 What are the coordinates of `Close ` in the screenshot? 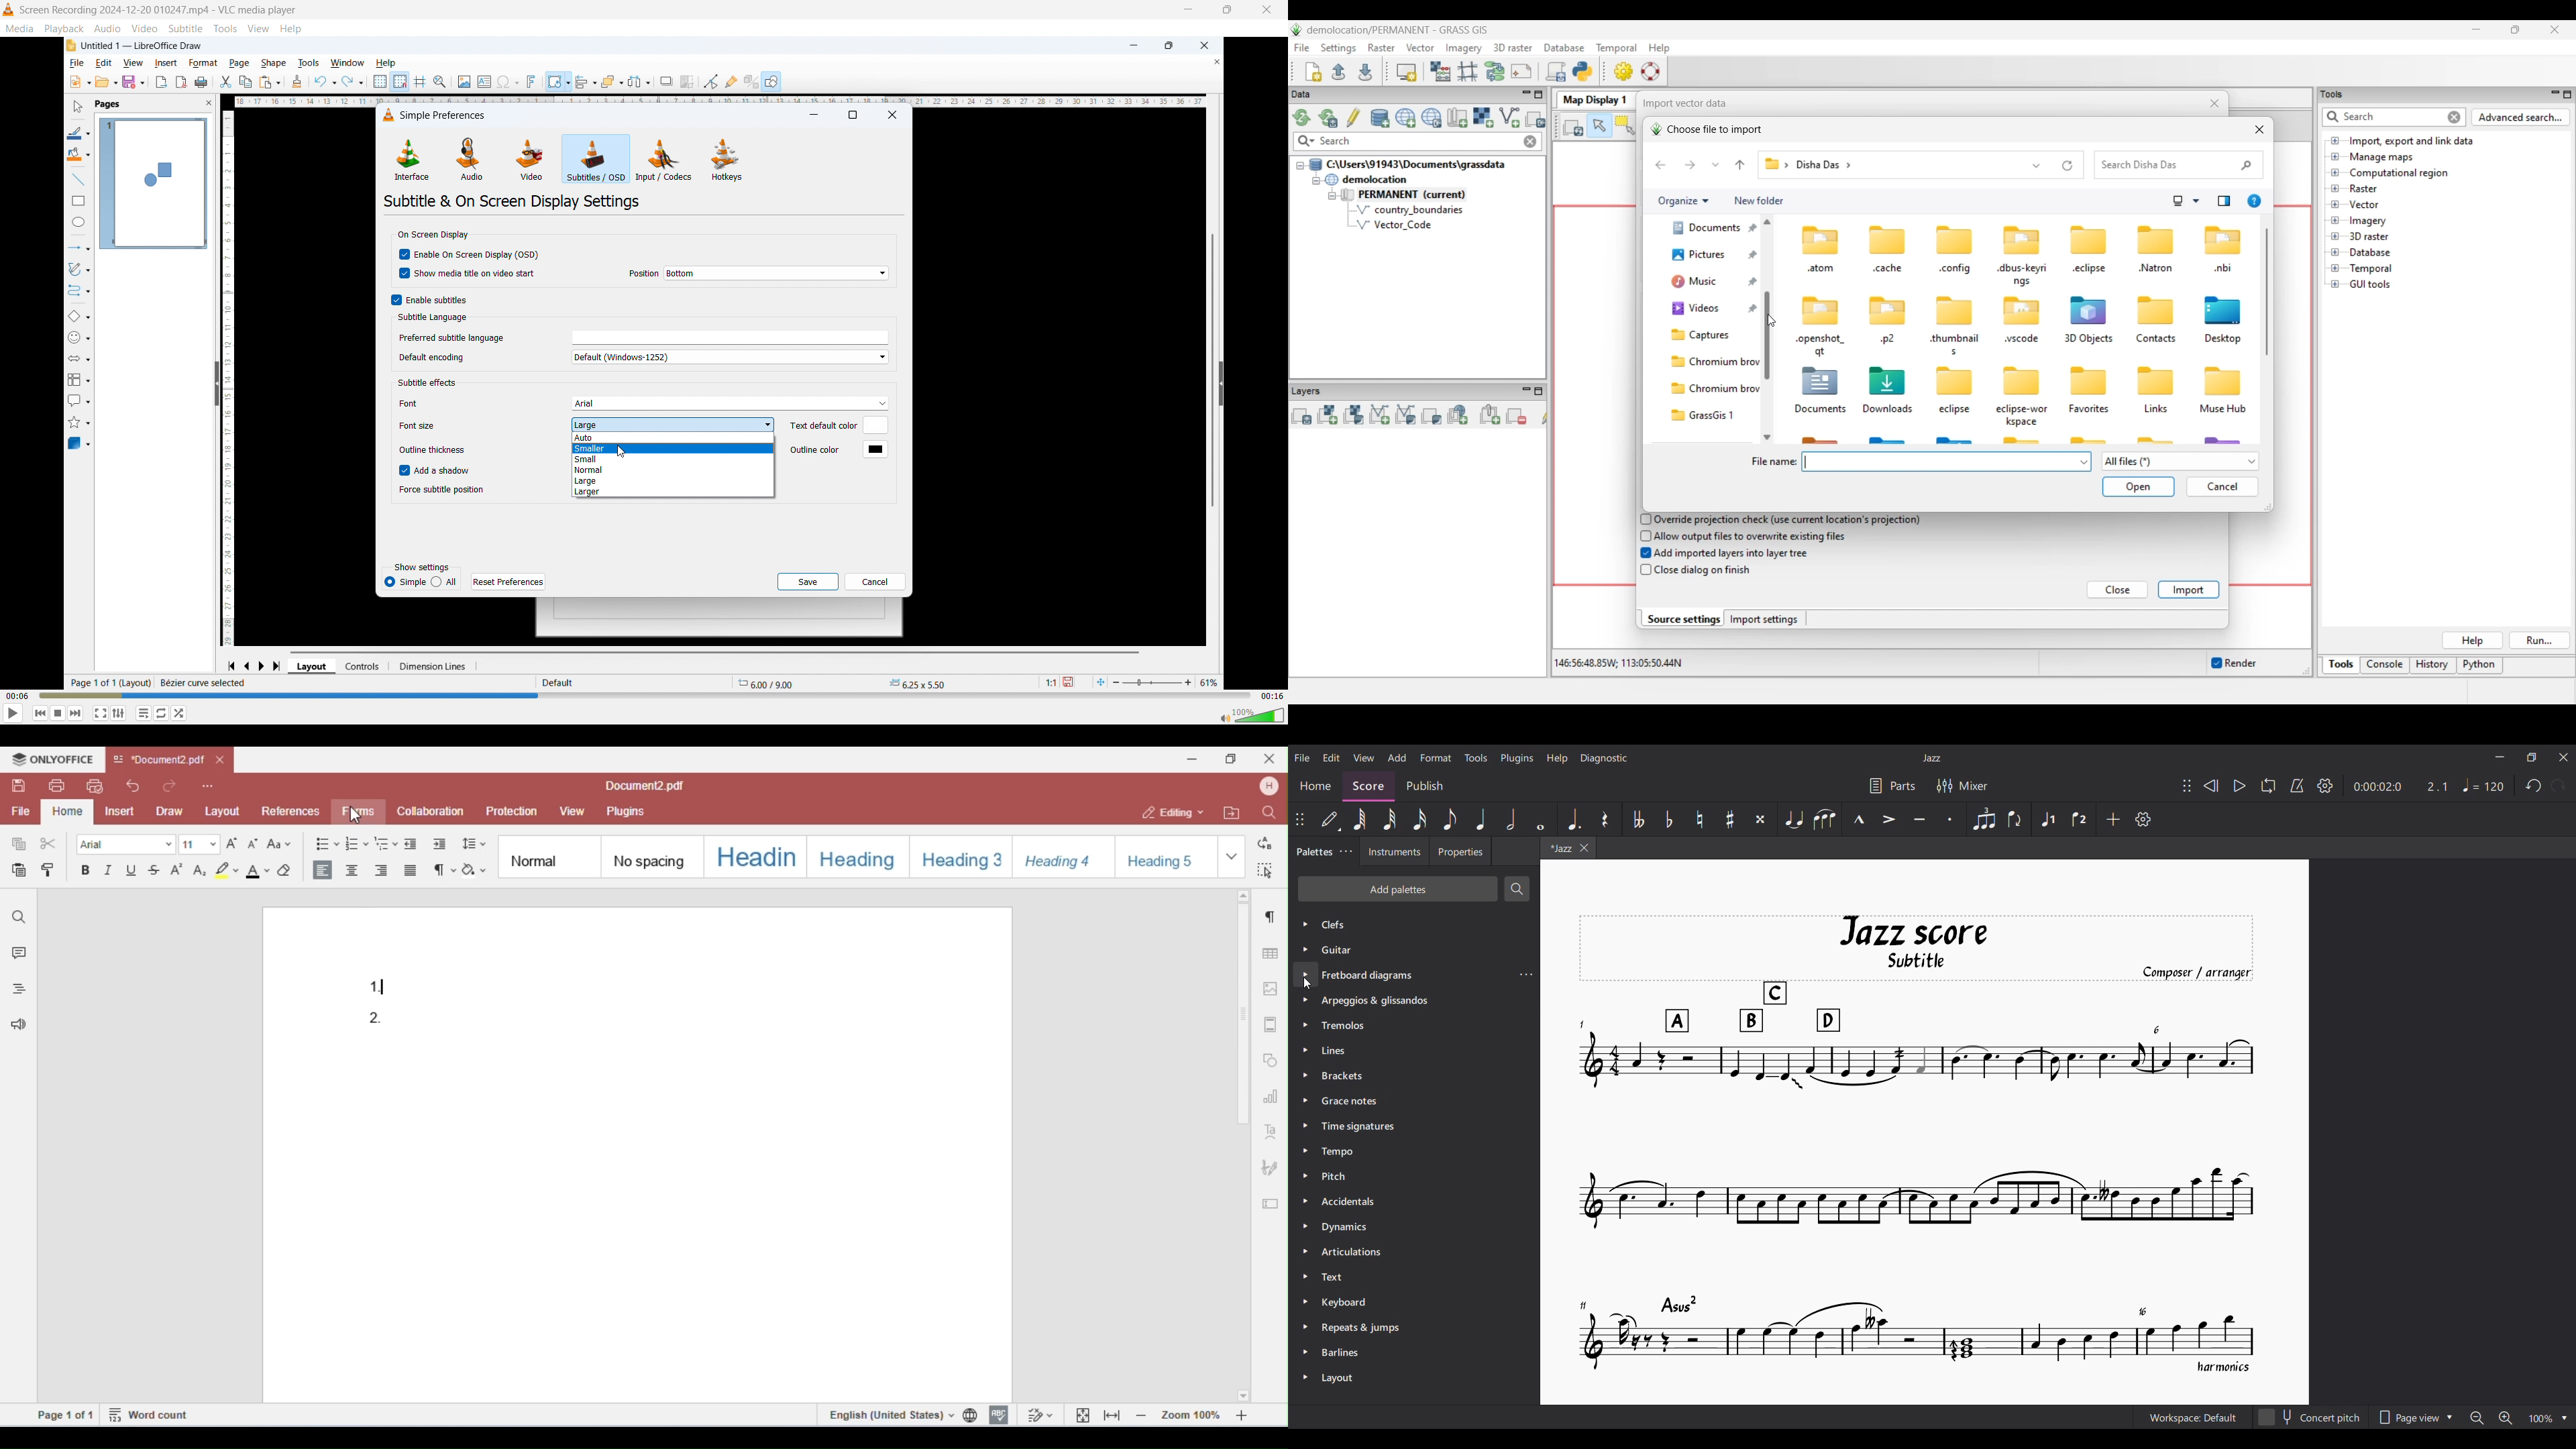 It's located at (894, 115).